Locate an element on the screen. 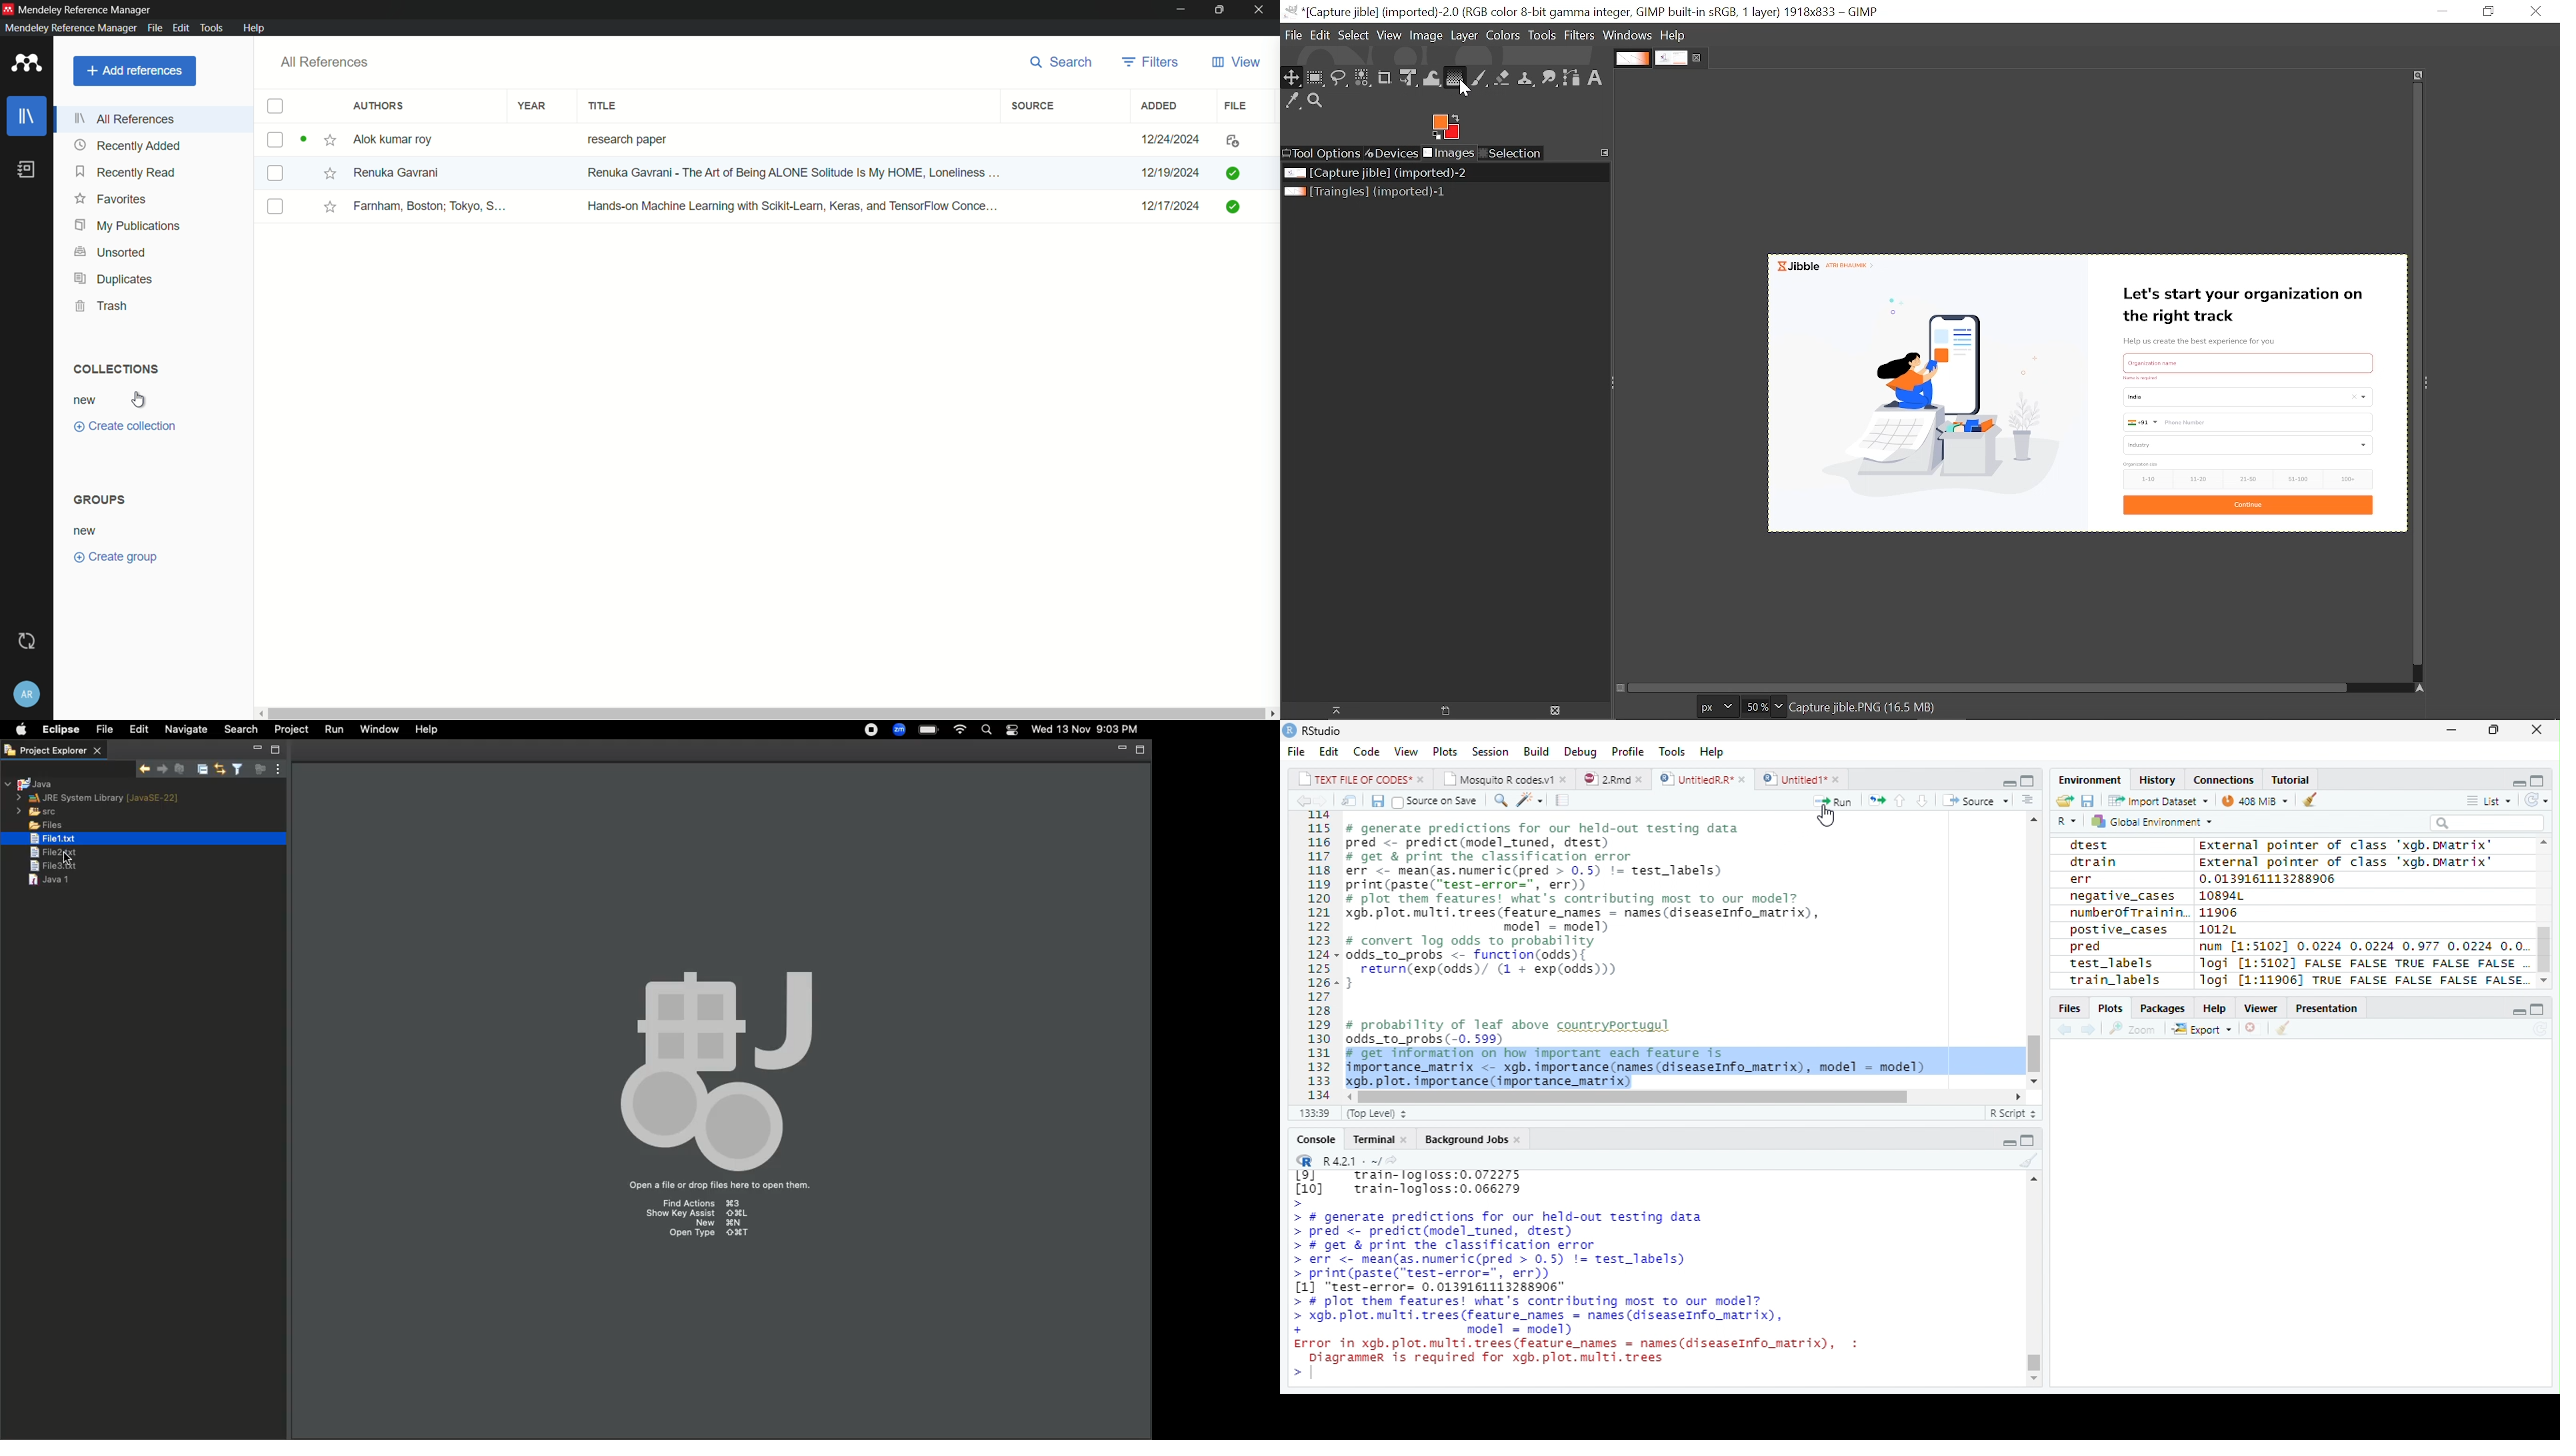  dtrain is located at coordinates (2092, 862).